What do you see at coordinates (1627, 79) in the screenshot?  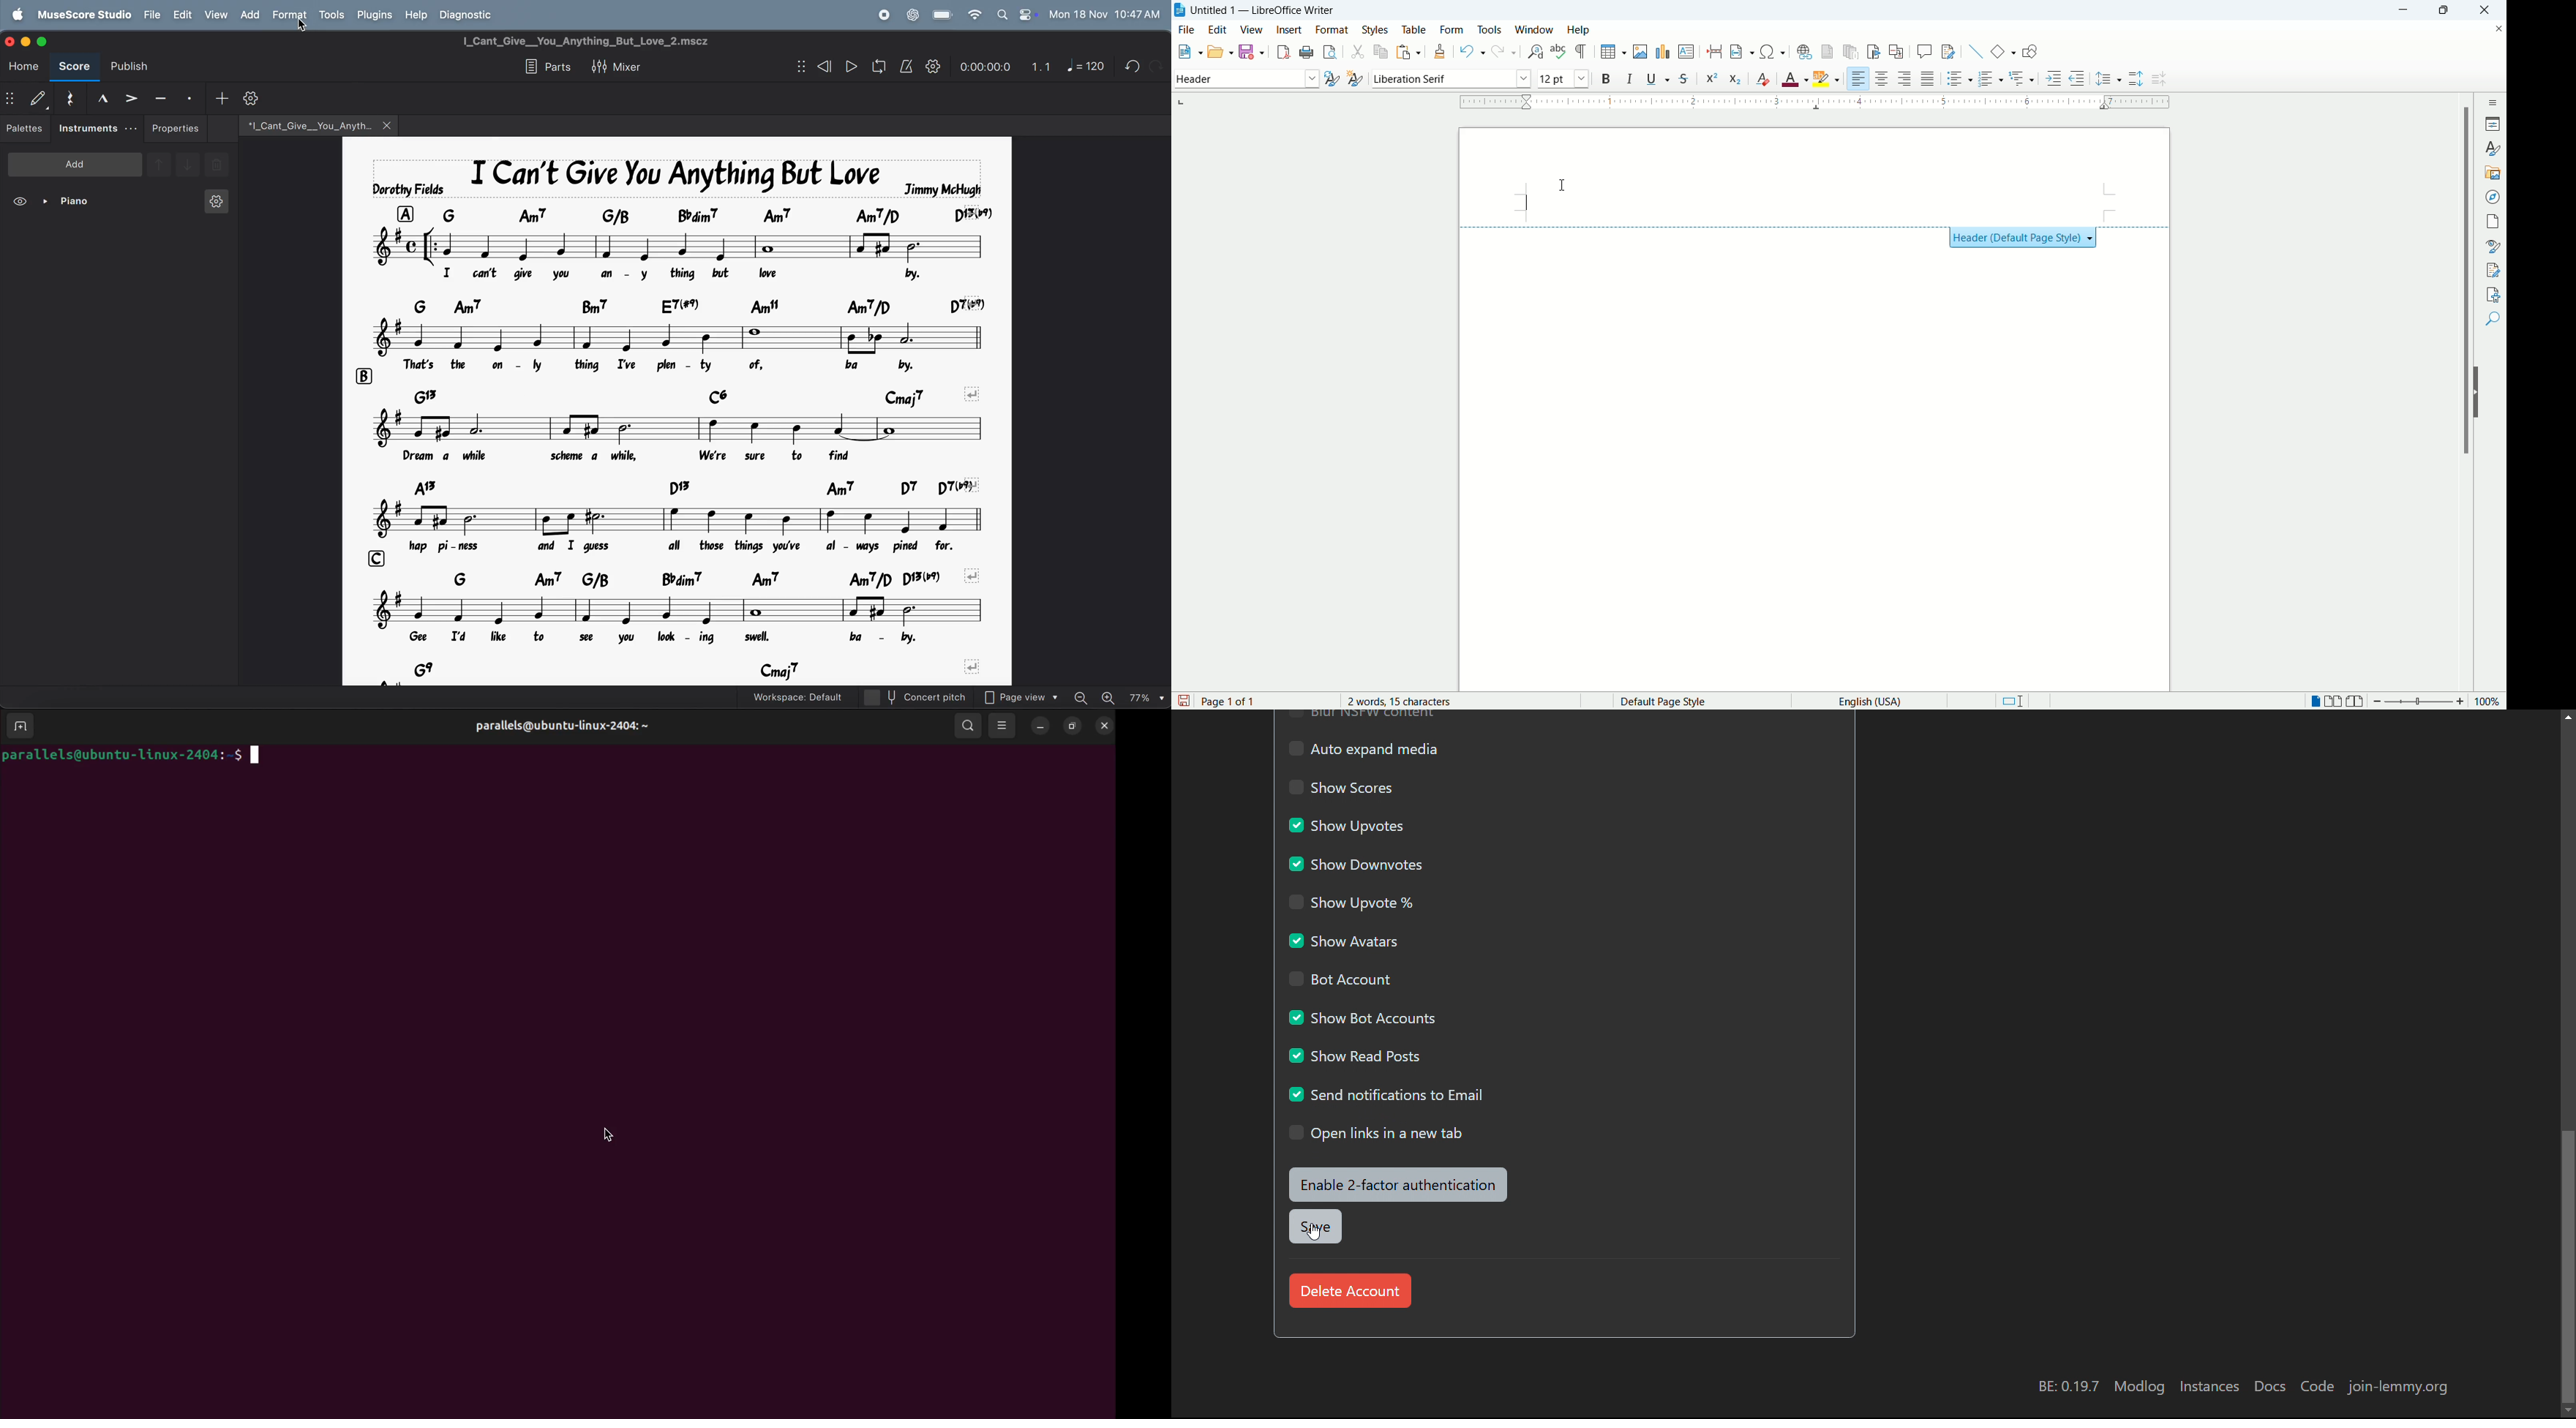 I see `italic` at bounding box center [1627, 79].